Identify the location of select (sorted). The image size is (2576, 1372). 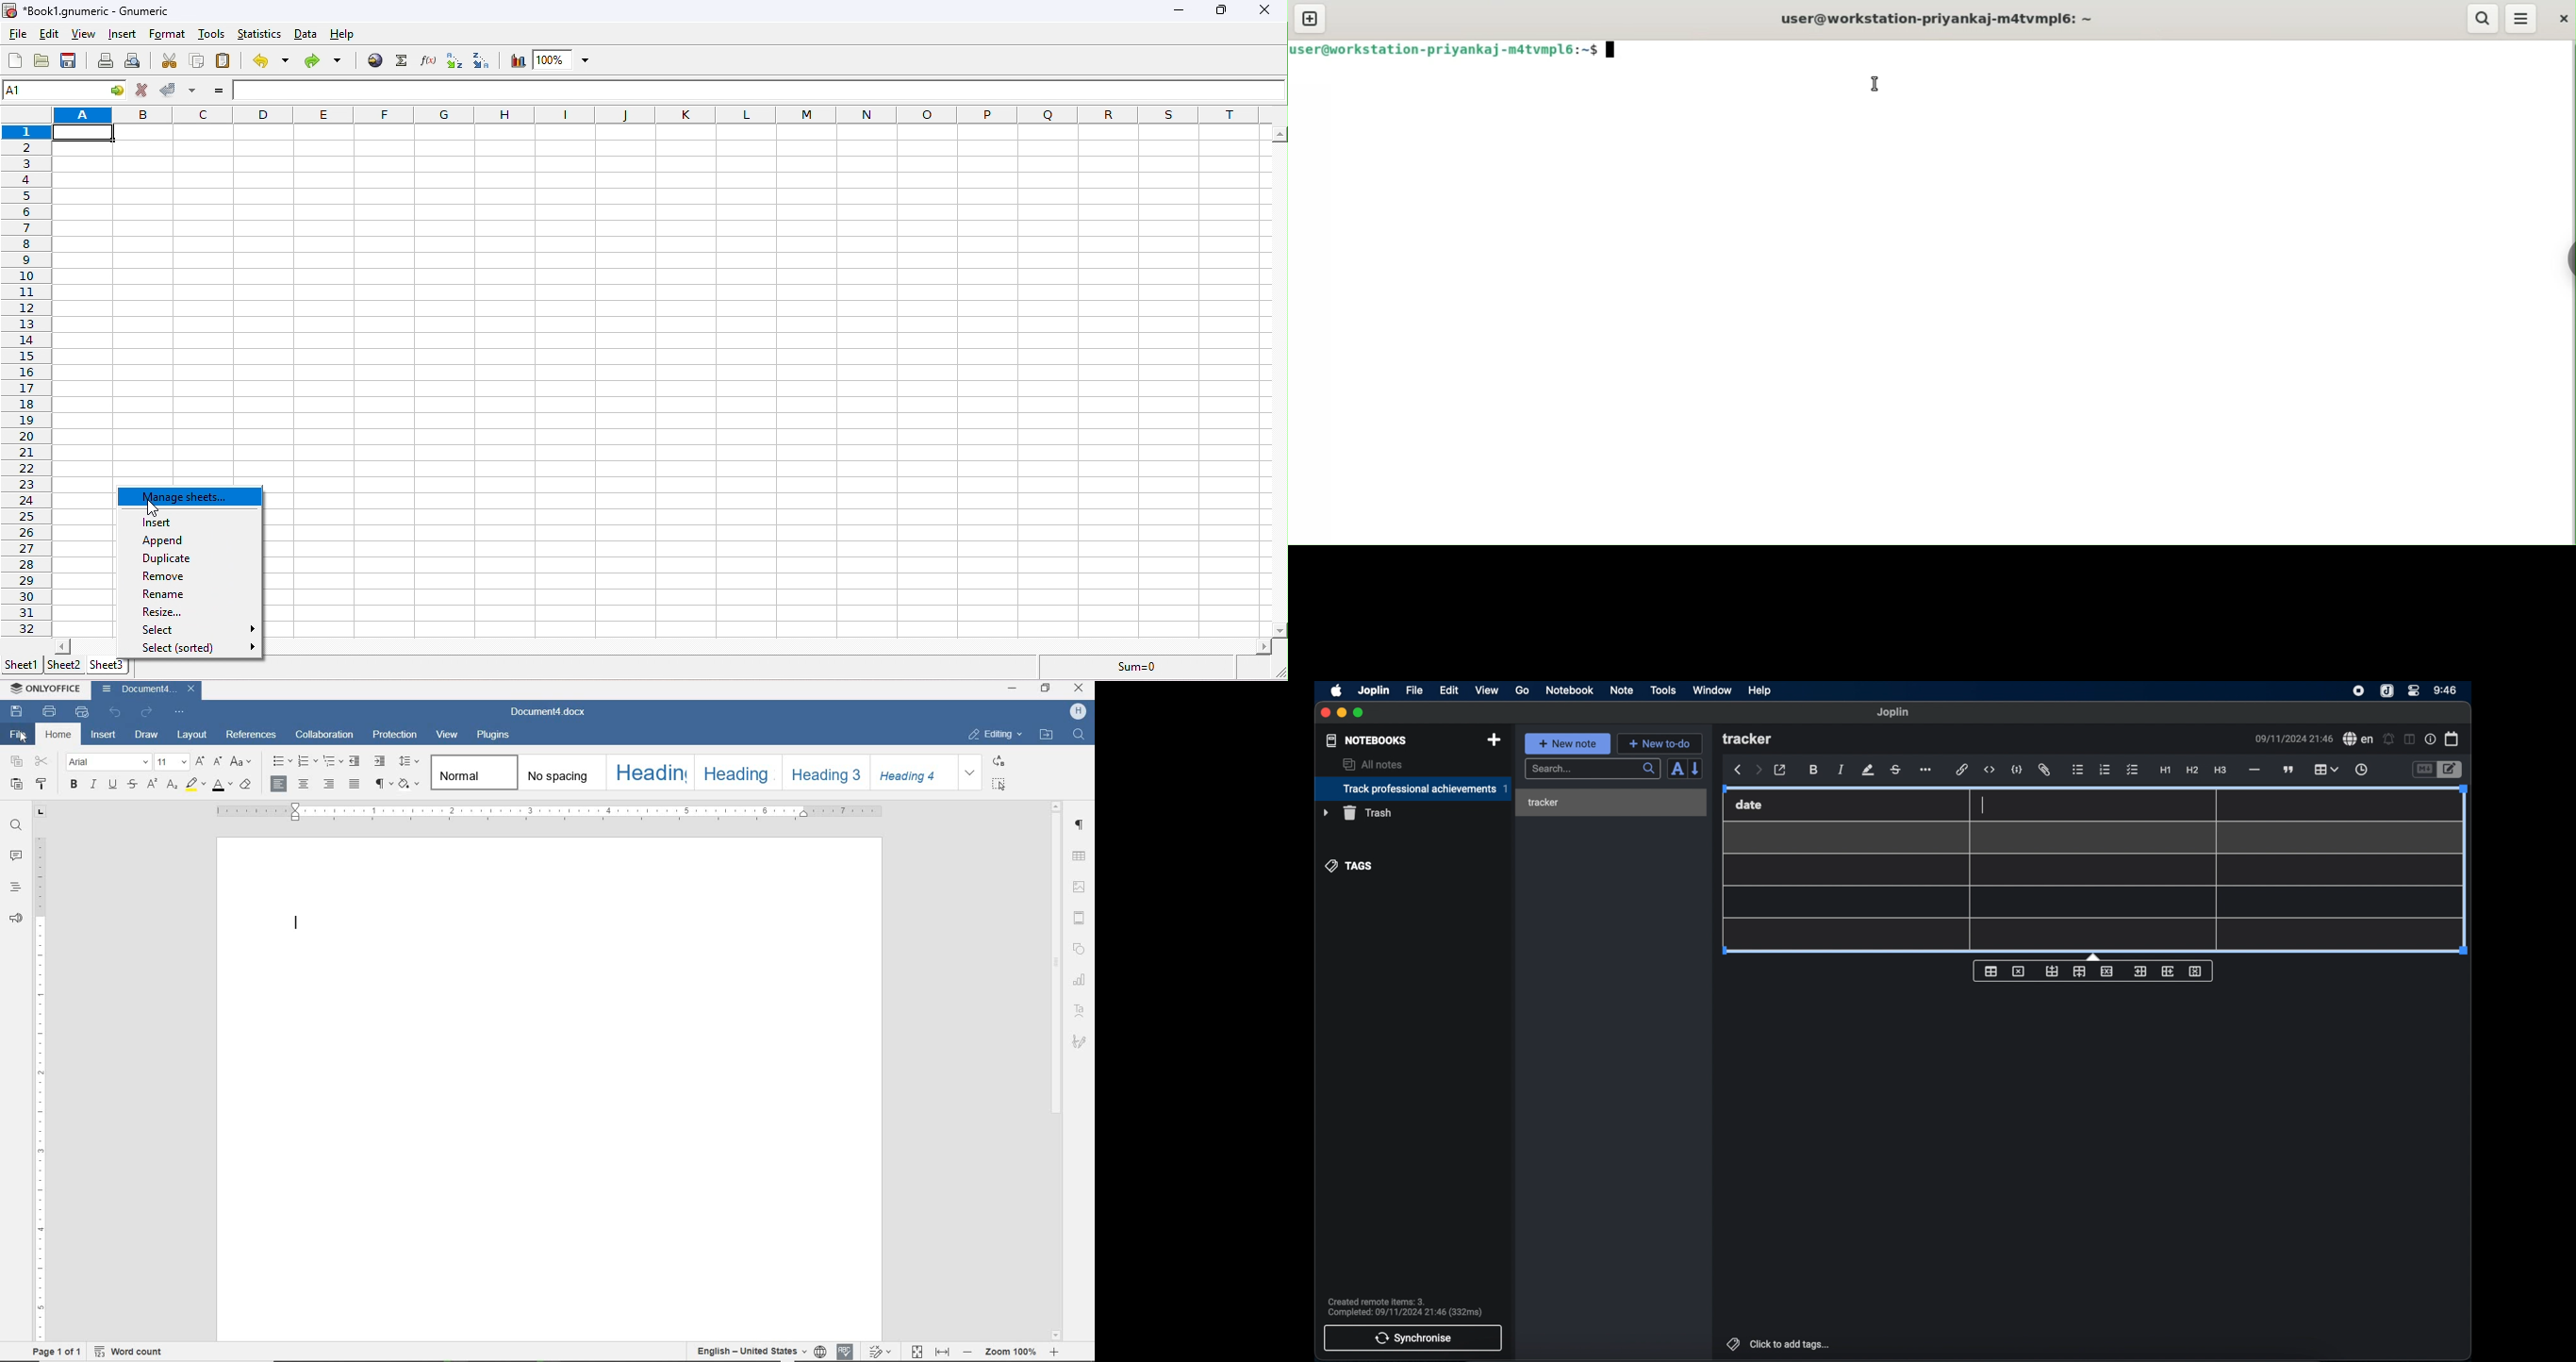
(191, 649).